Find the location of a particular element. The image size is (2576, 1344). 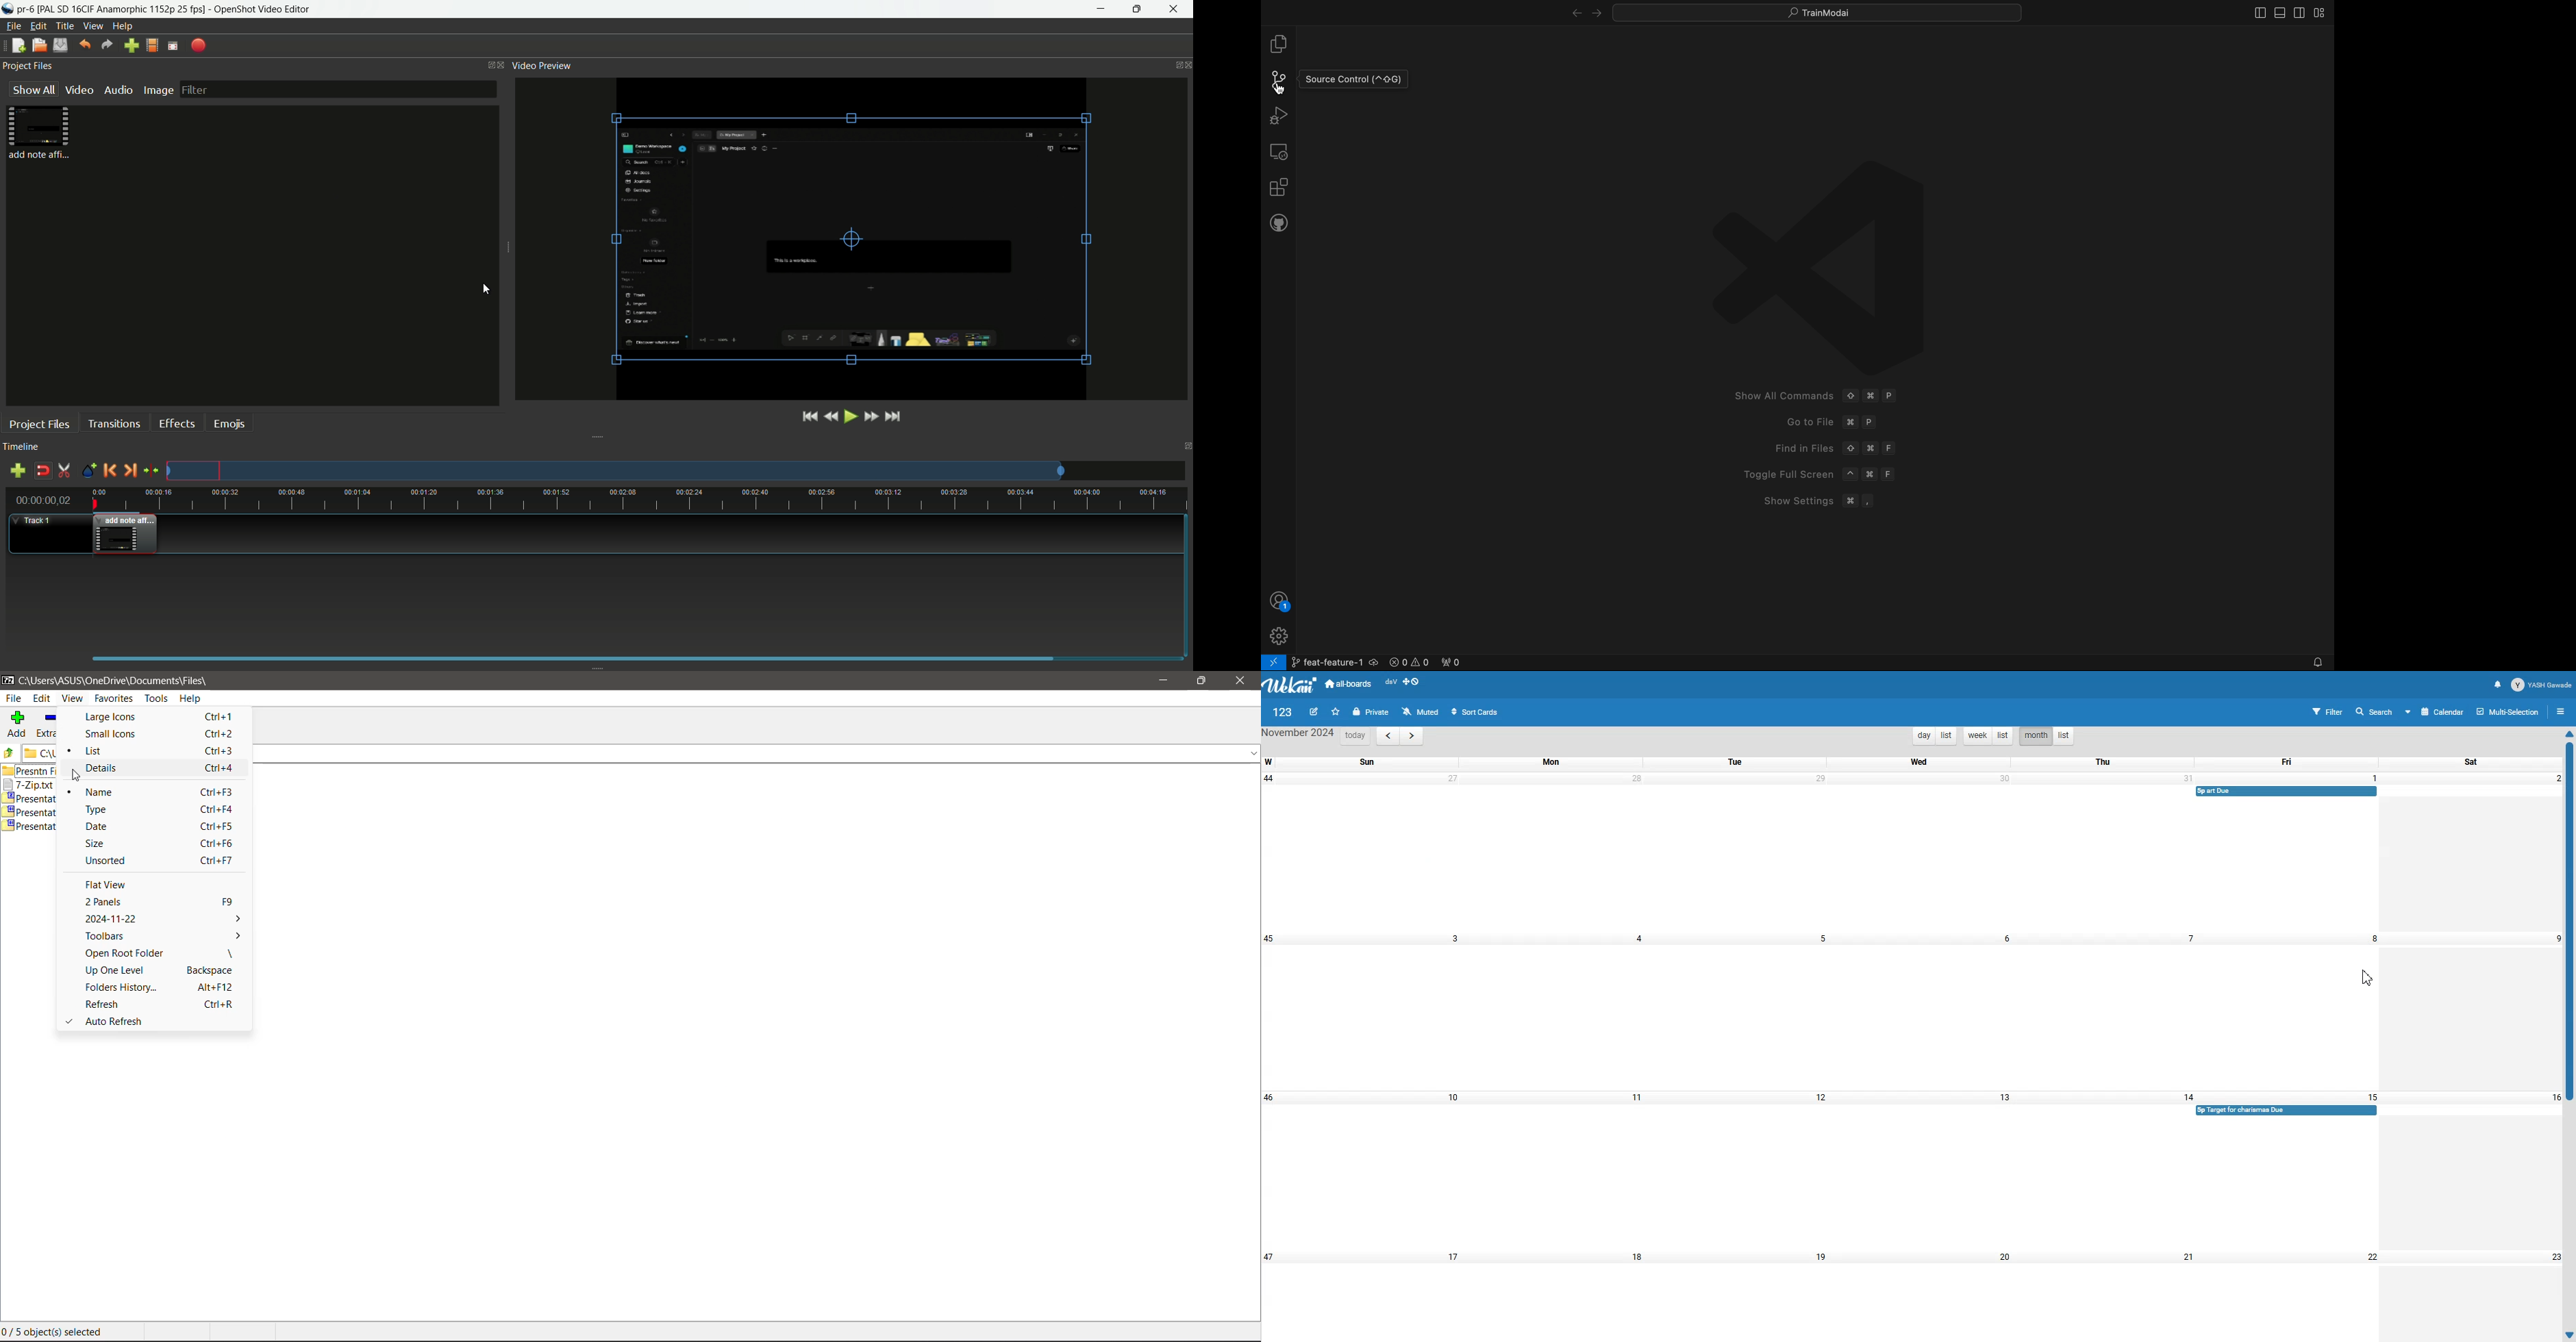

Week is located at coordinates (1976, 736).